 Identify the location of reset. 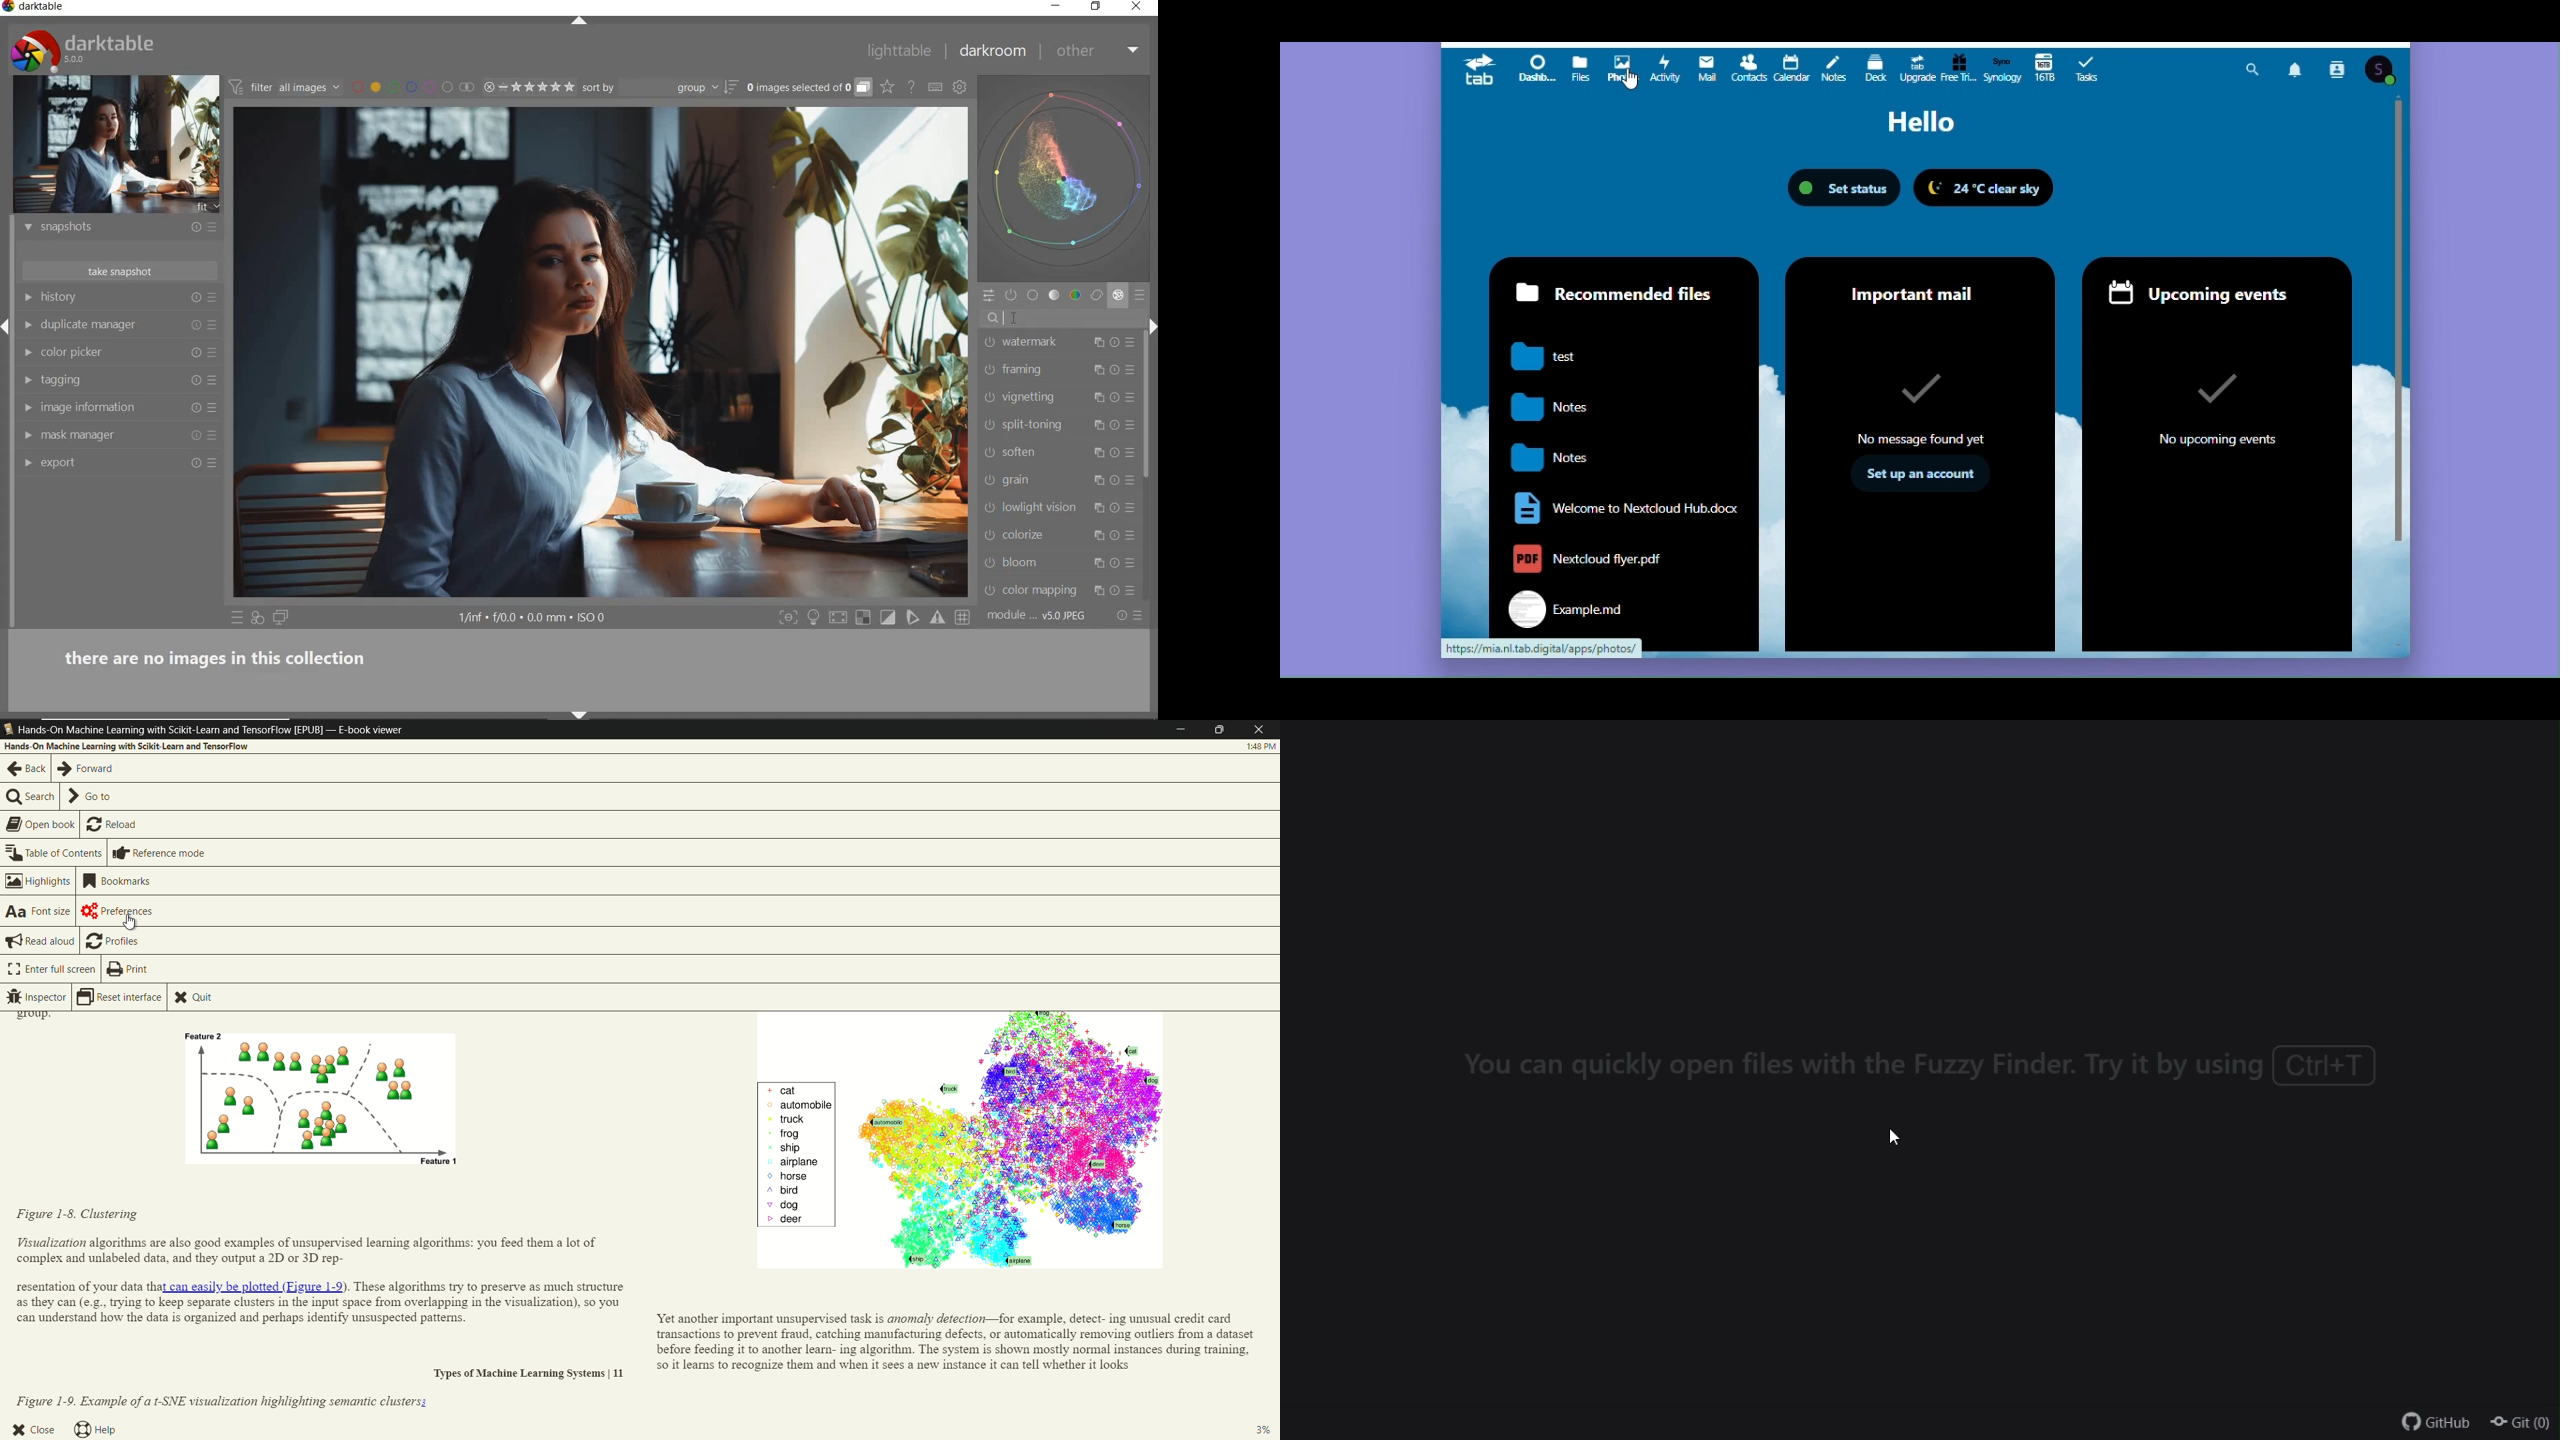
(1117, 426).